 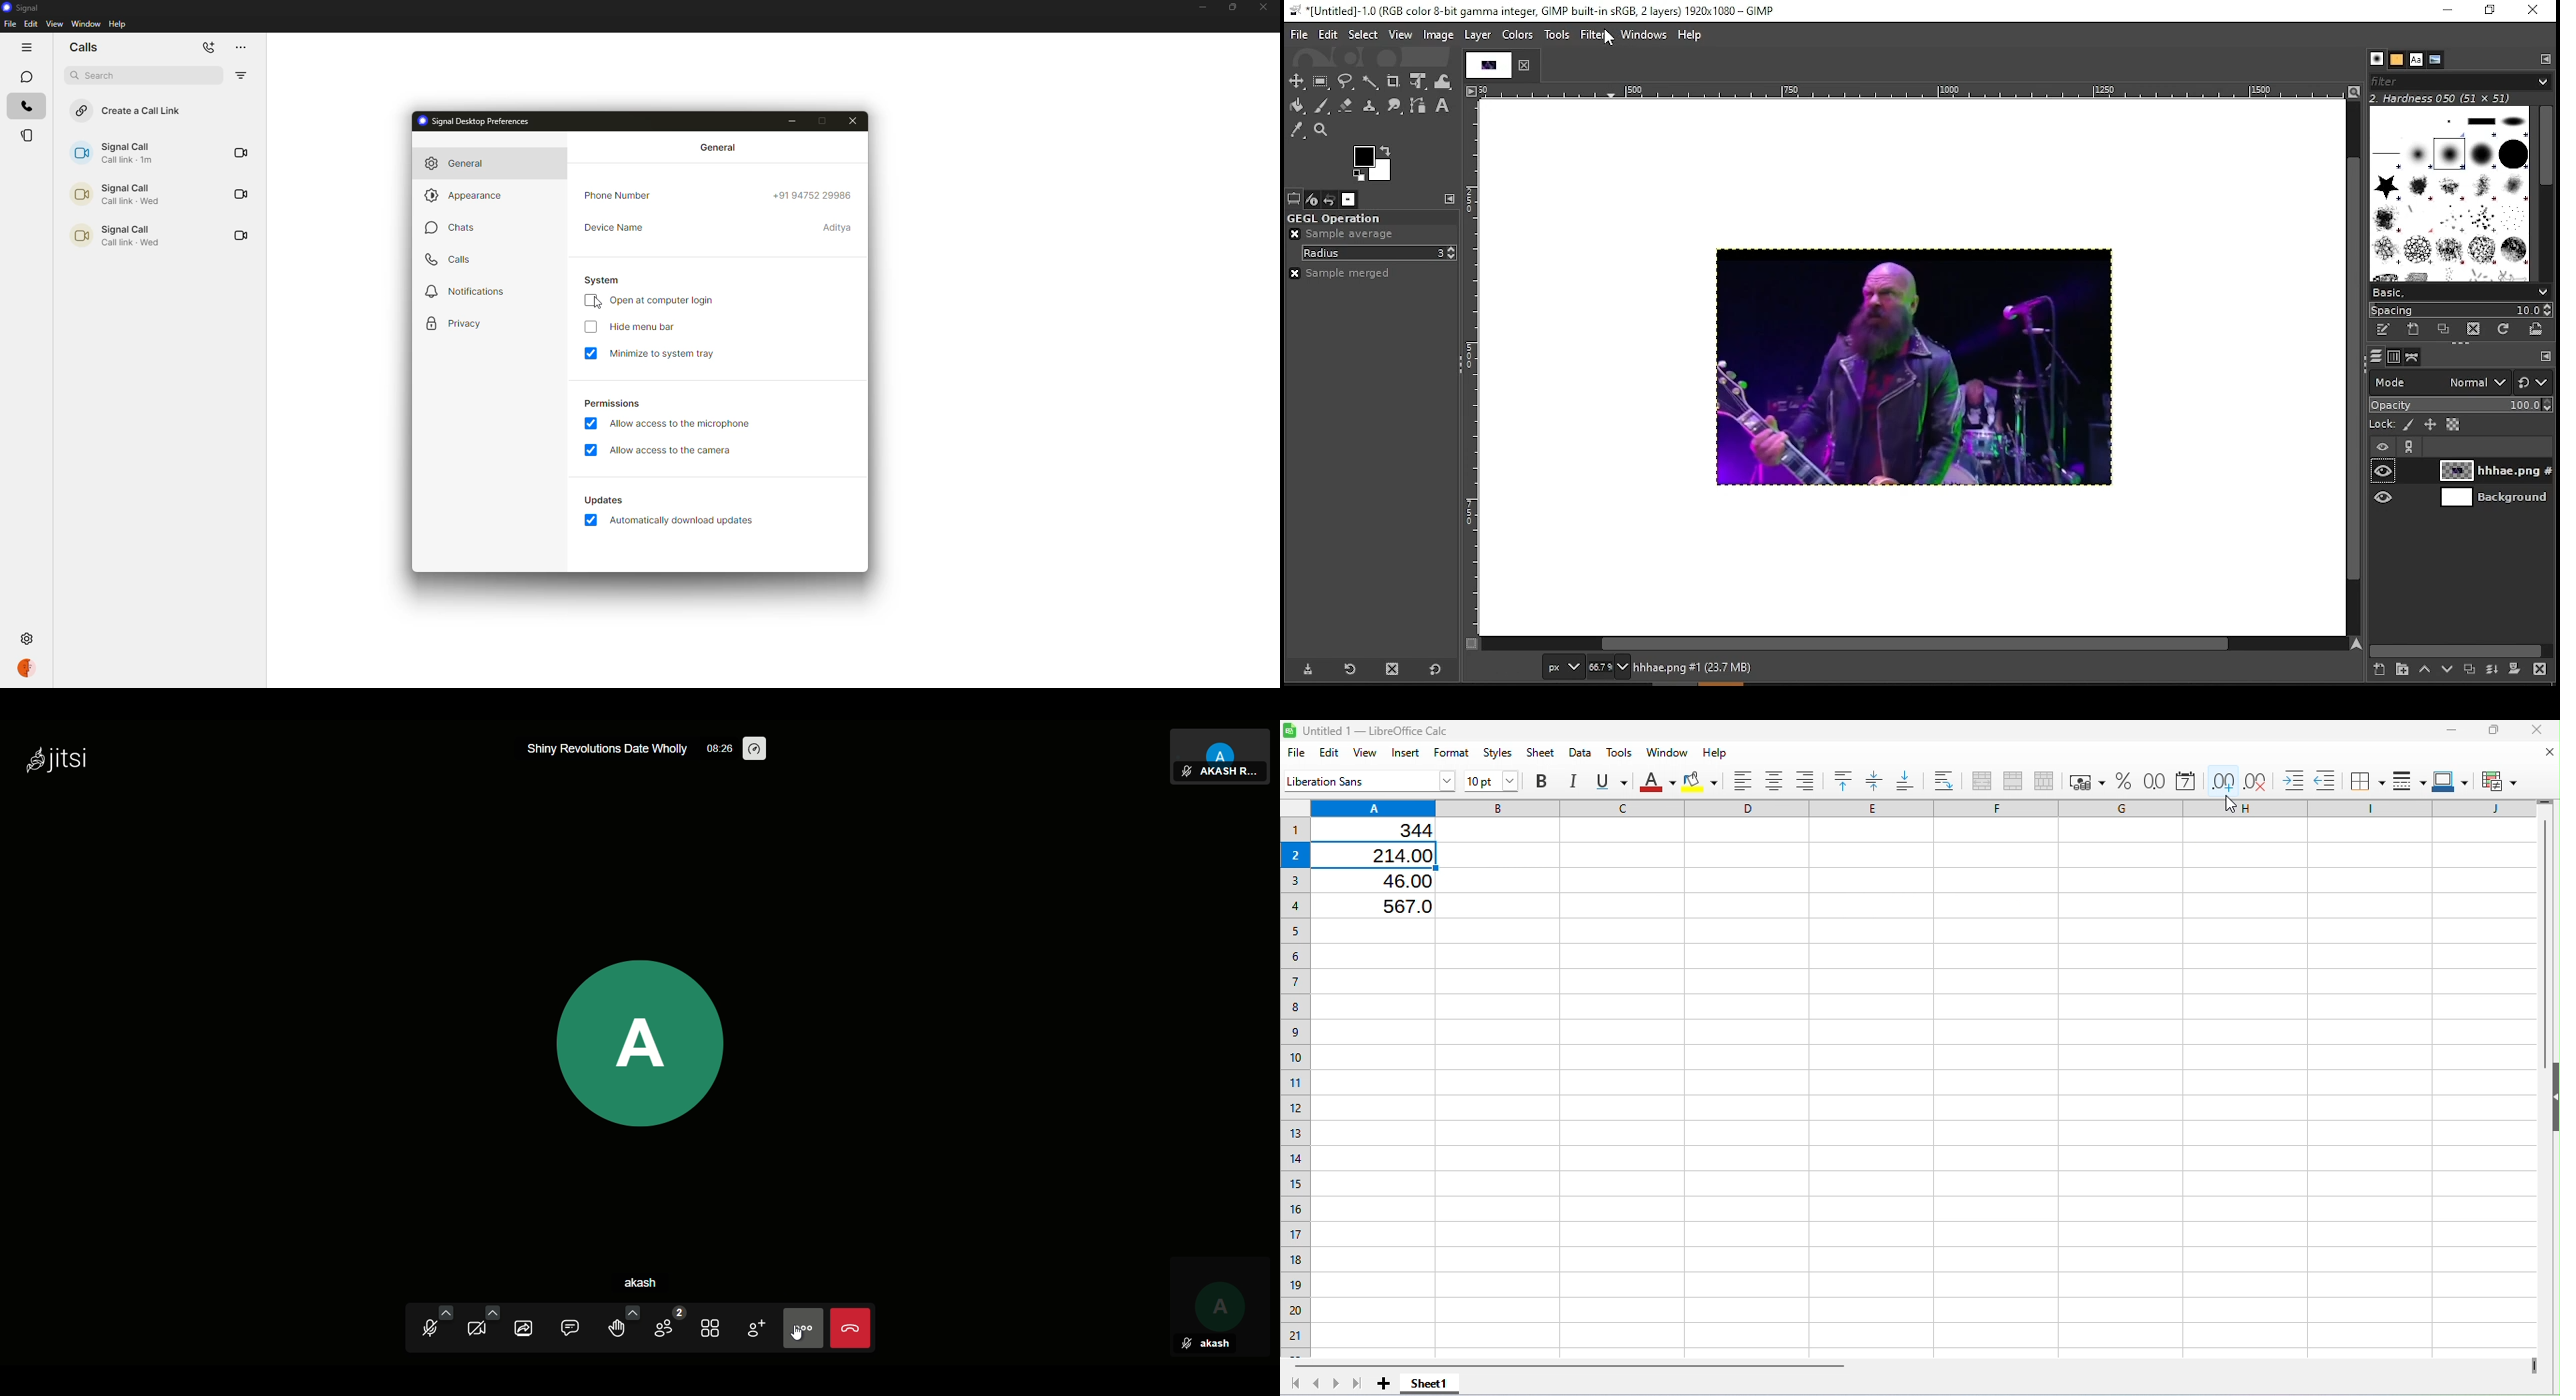 What do you see at coordinates (2493, 731) in the screenshot?
I see `Maximize` at bounding box center [2493, 731].